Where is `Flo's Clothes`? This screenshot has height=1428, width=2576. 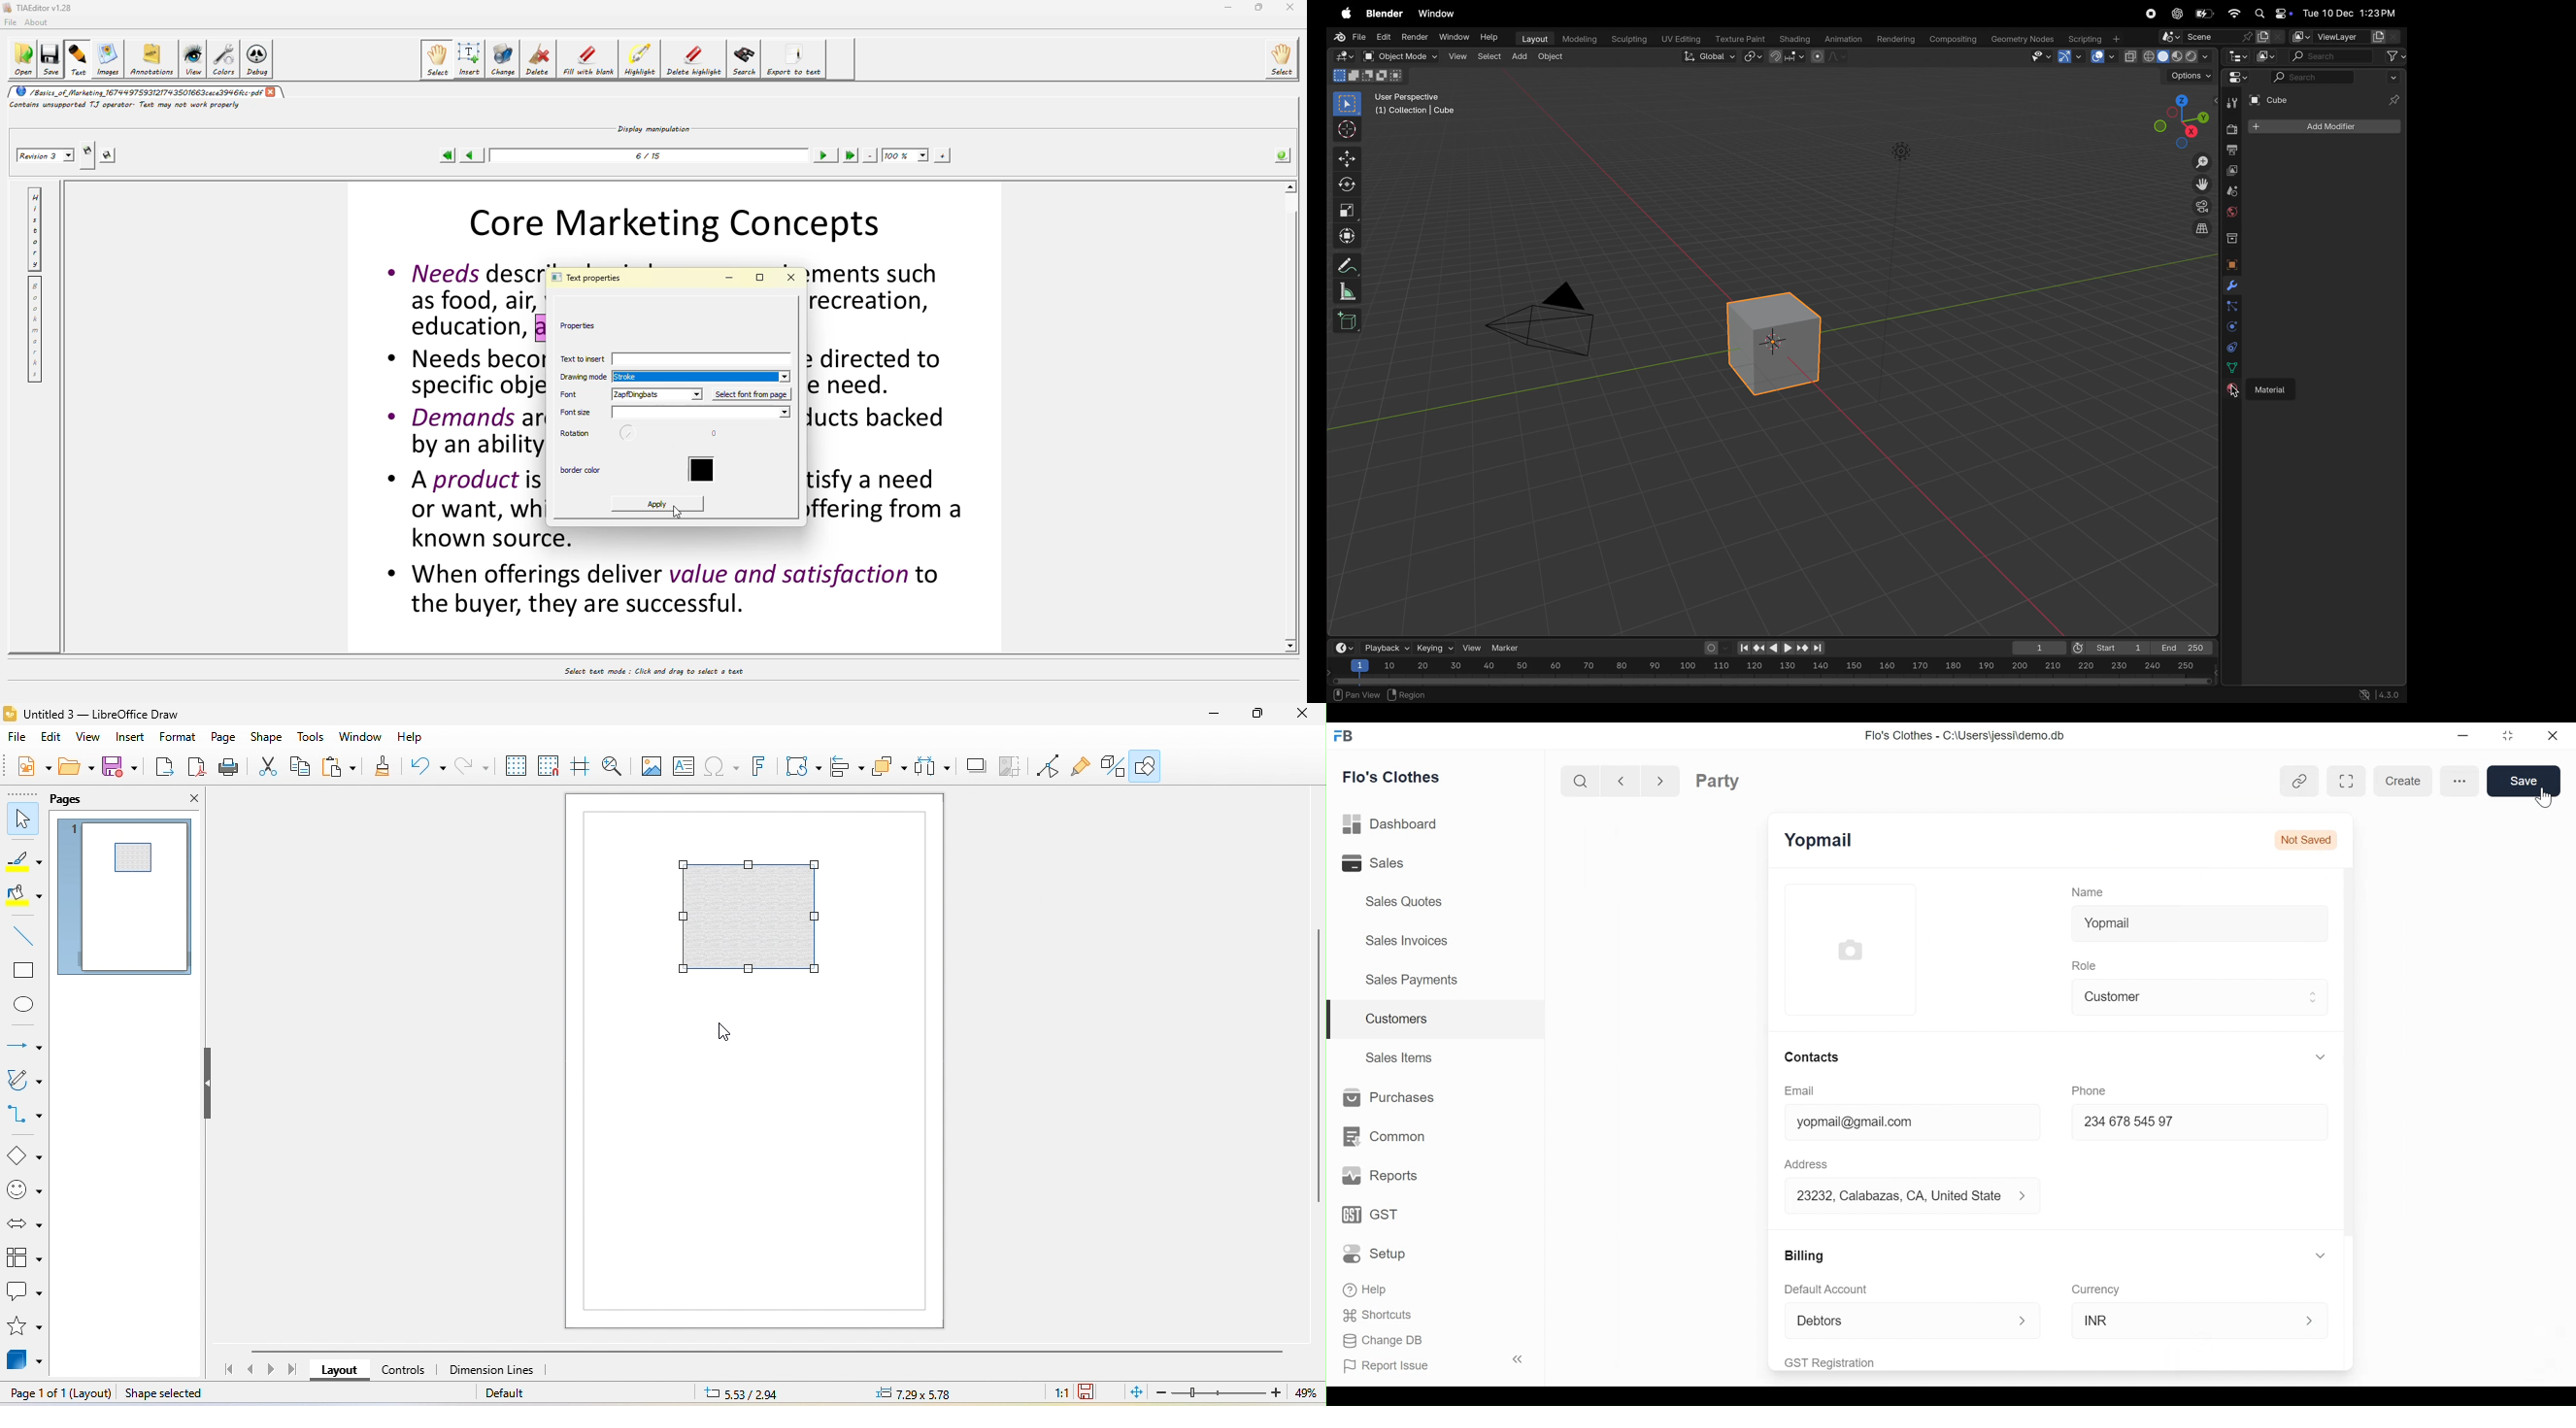 Flo's Clothes is located at coordinates (1393, 777).